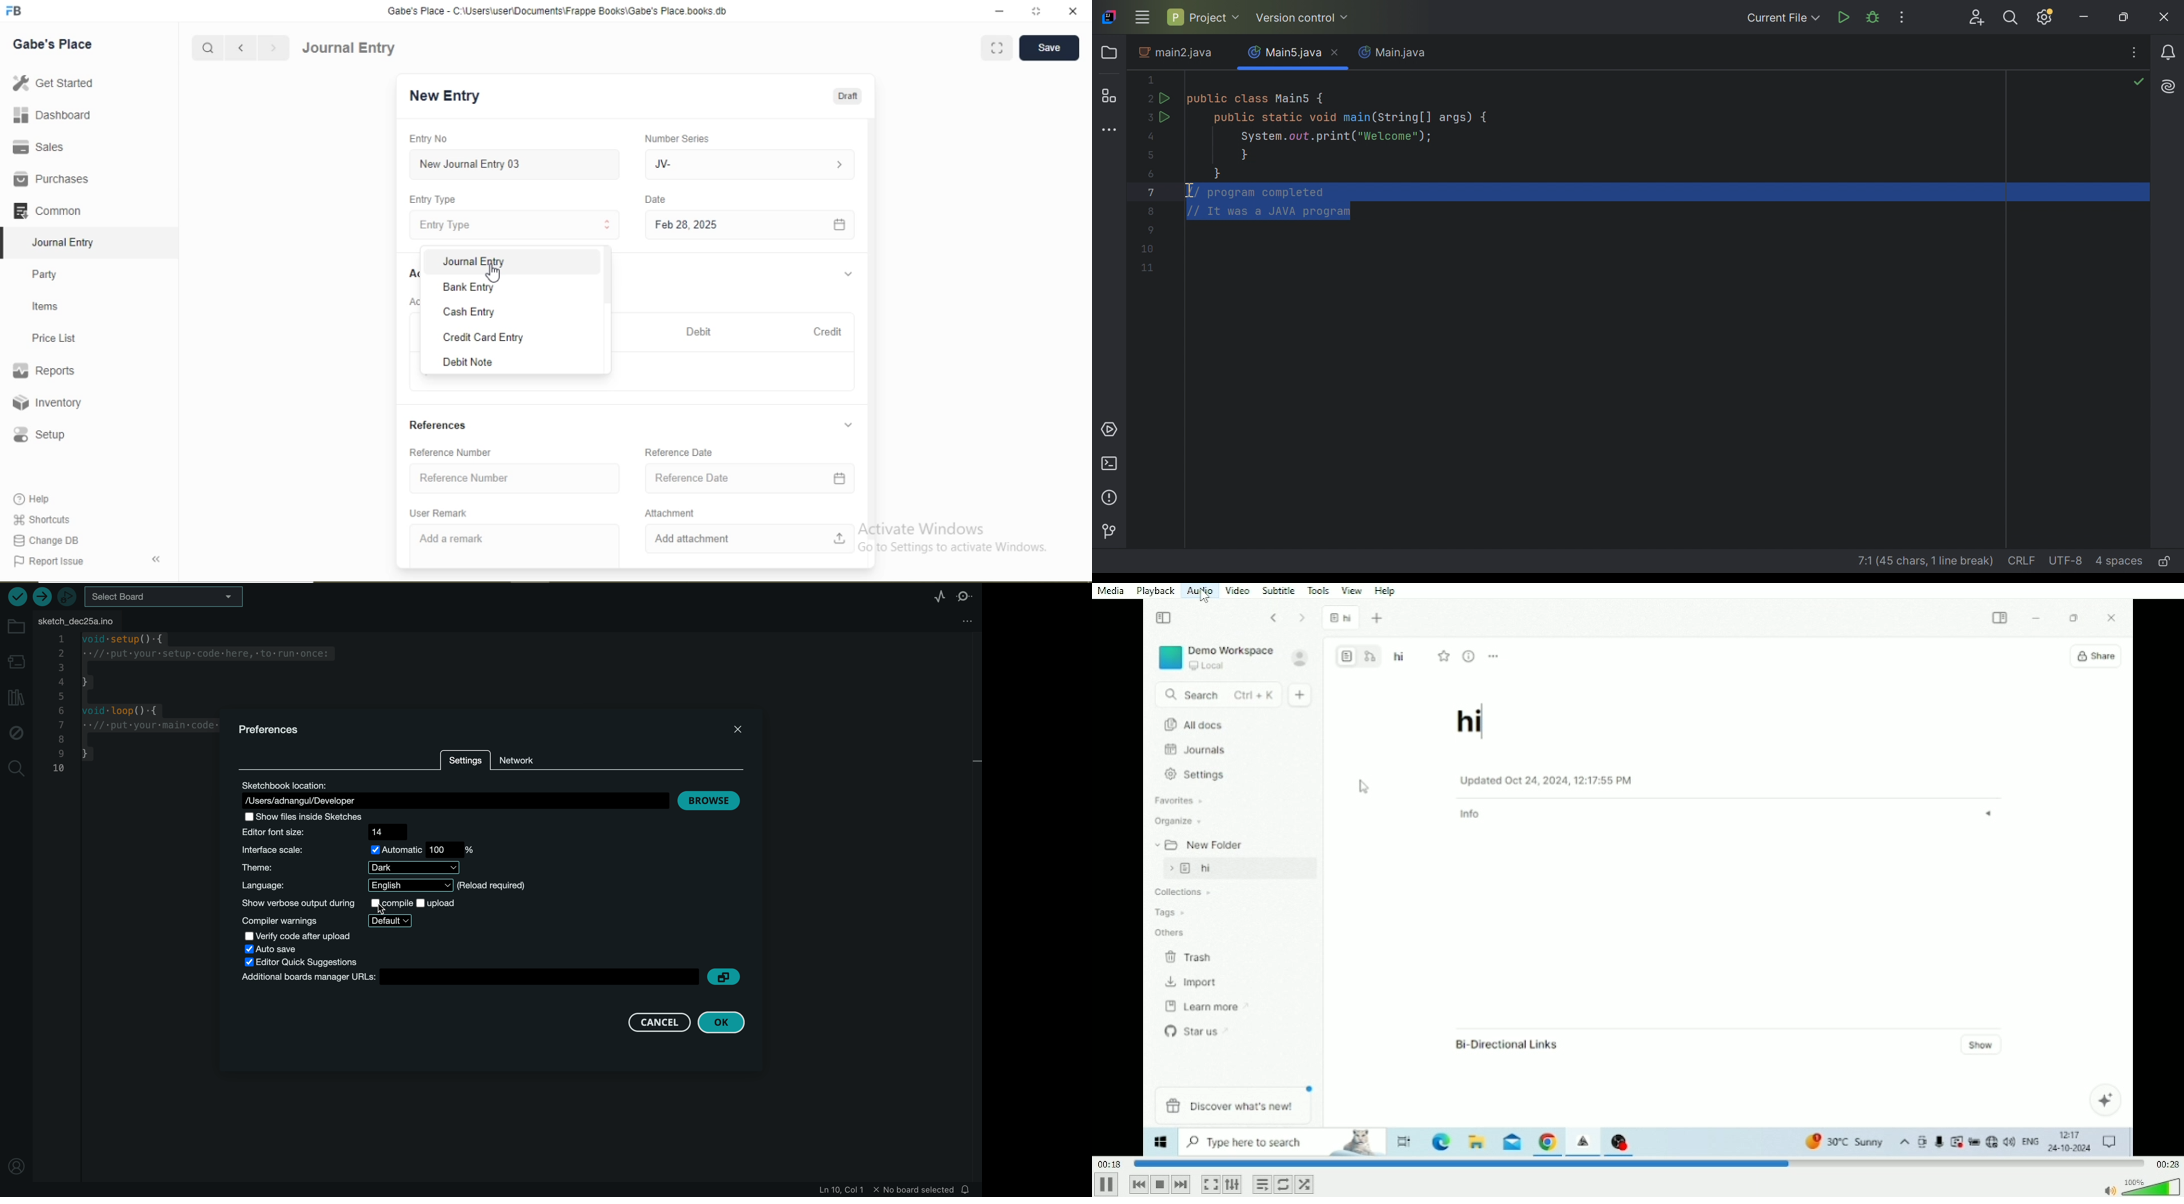 The image size is (2184, 1204). I want to click on Back, so click(155, 560).